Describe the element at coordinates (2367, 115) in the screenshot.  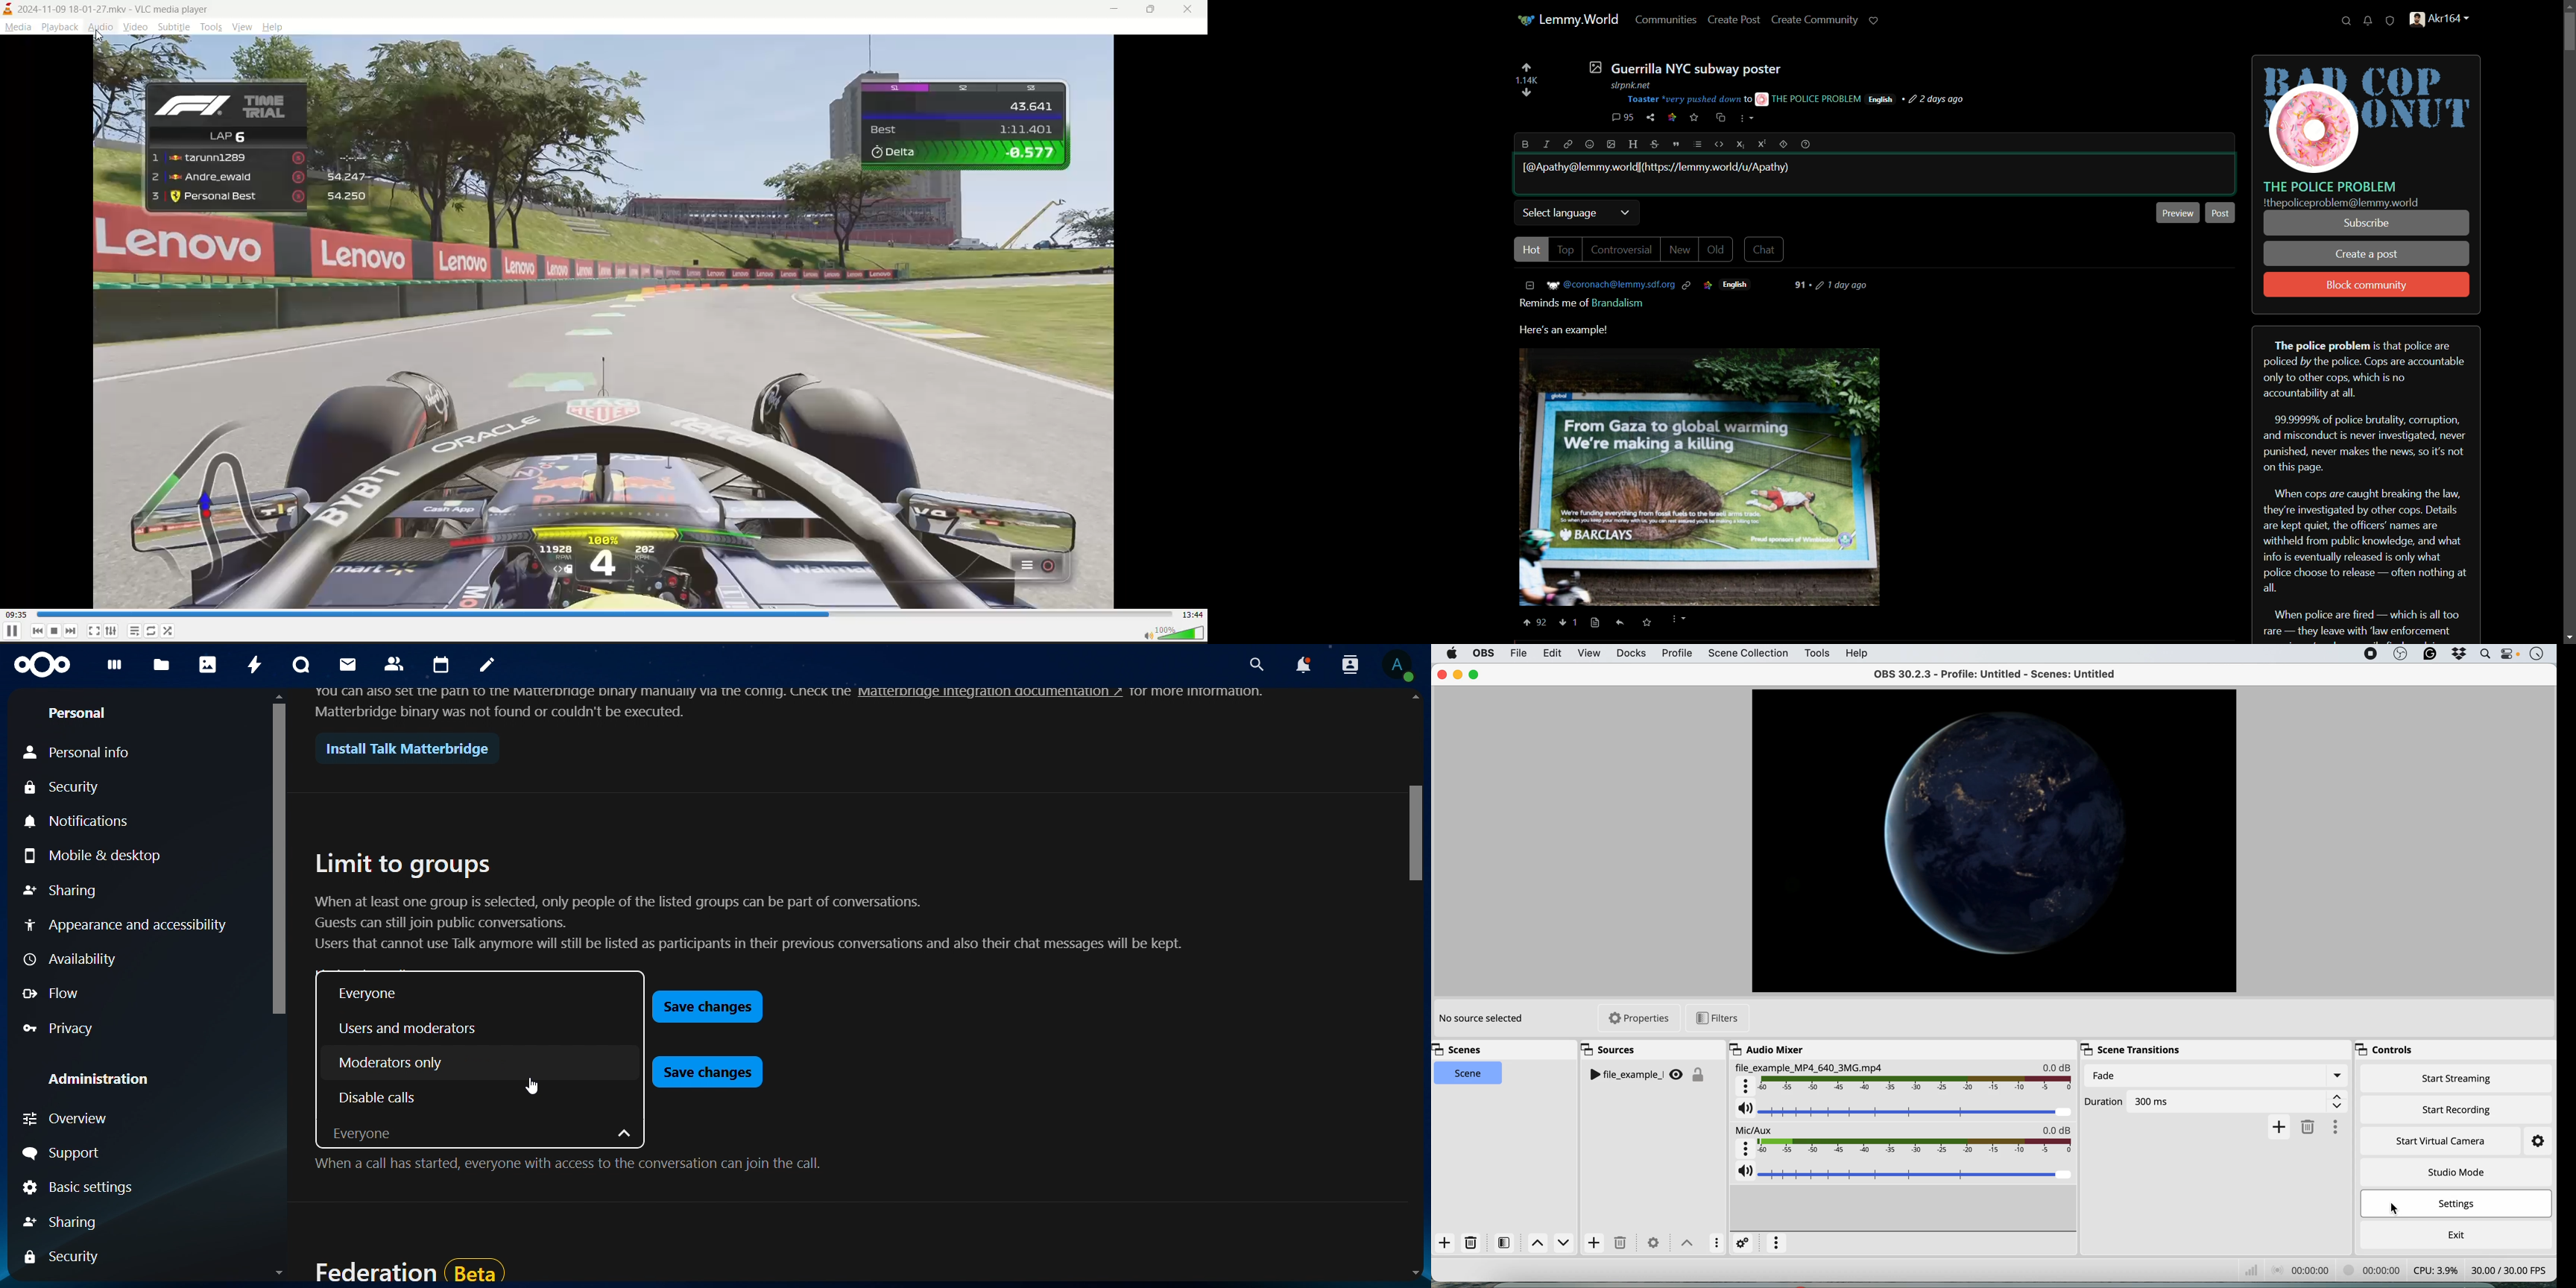
I see `server icon` at that location.